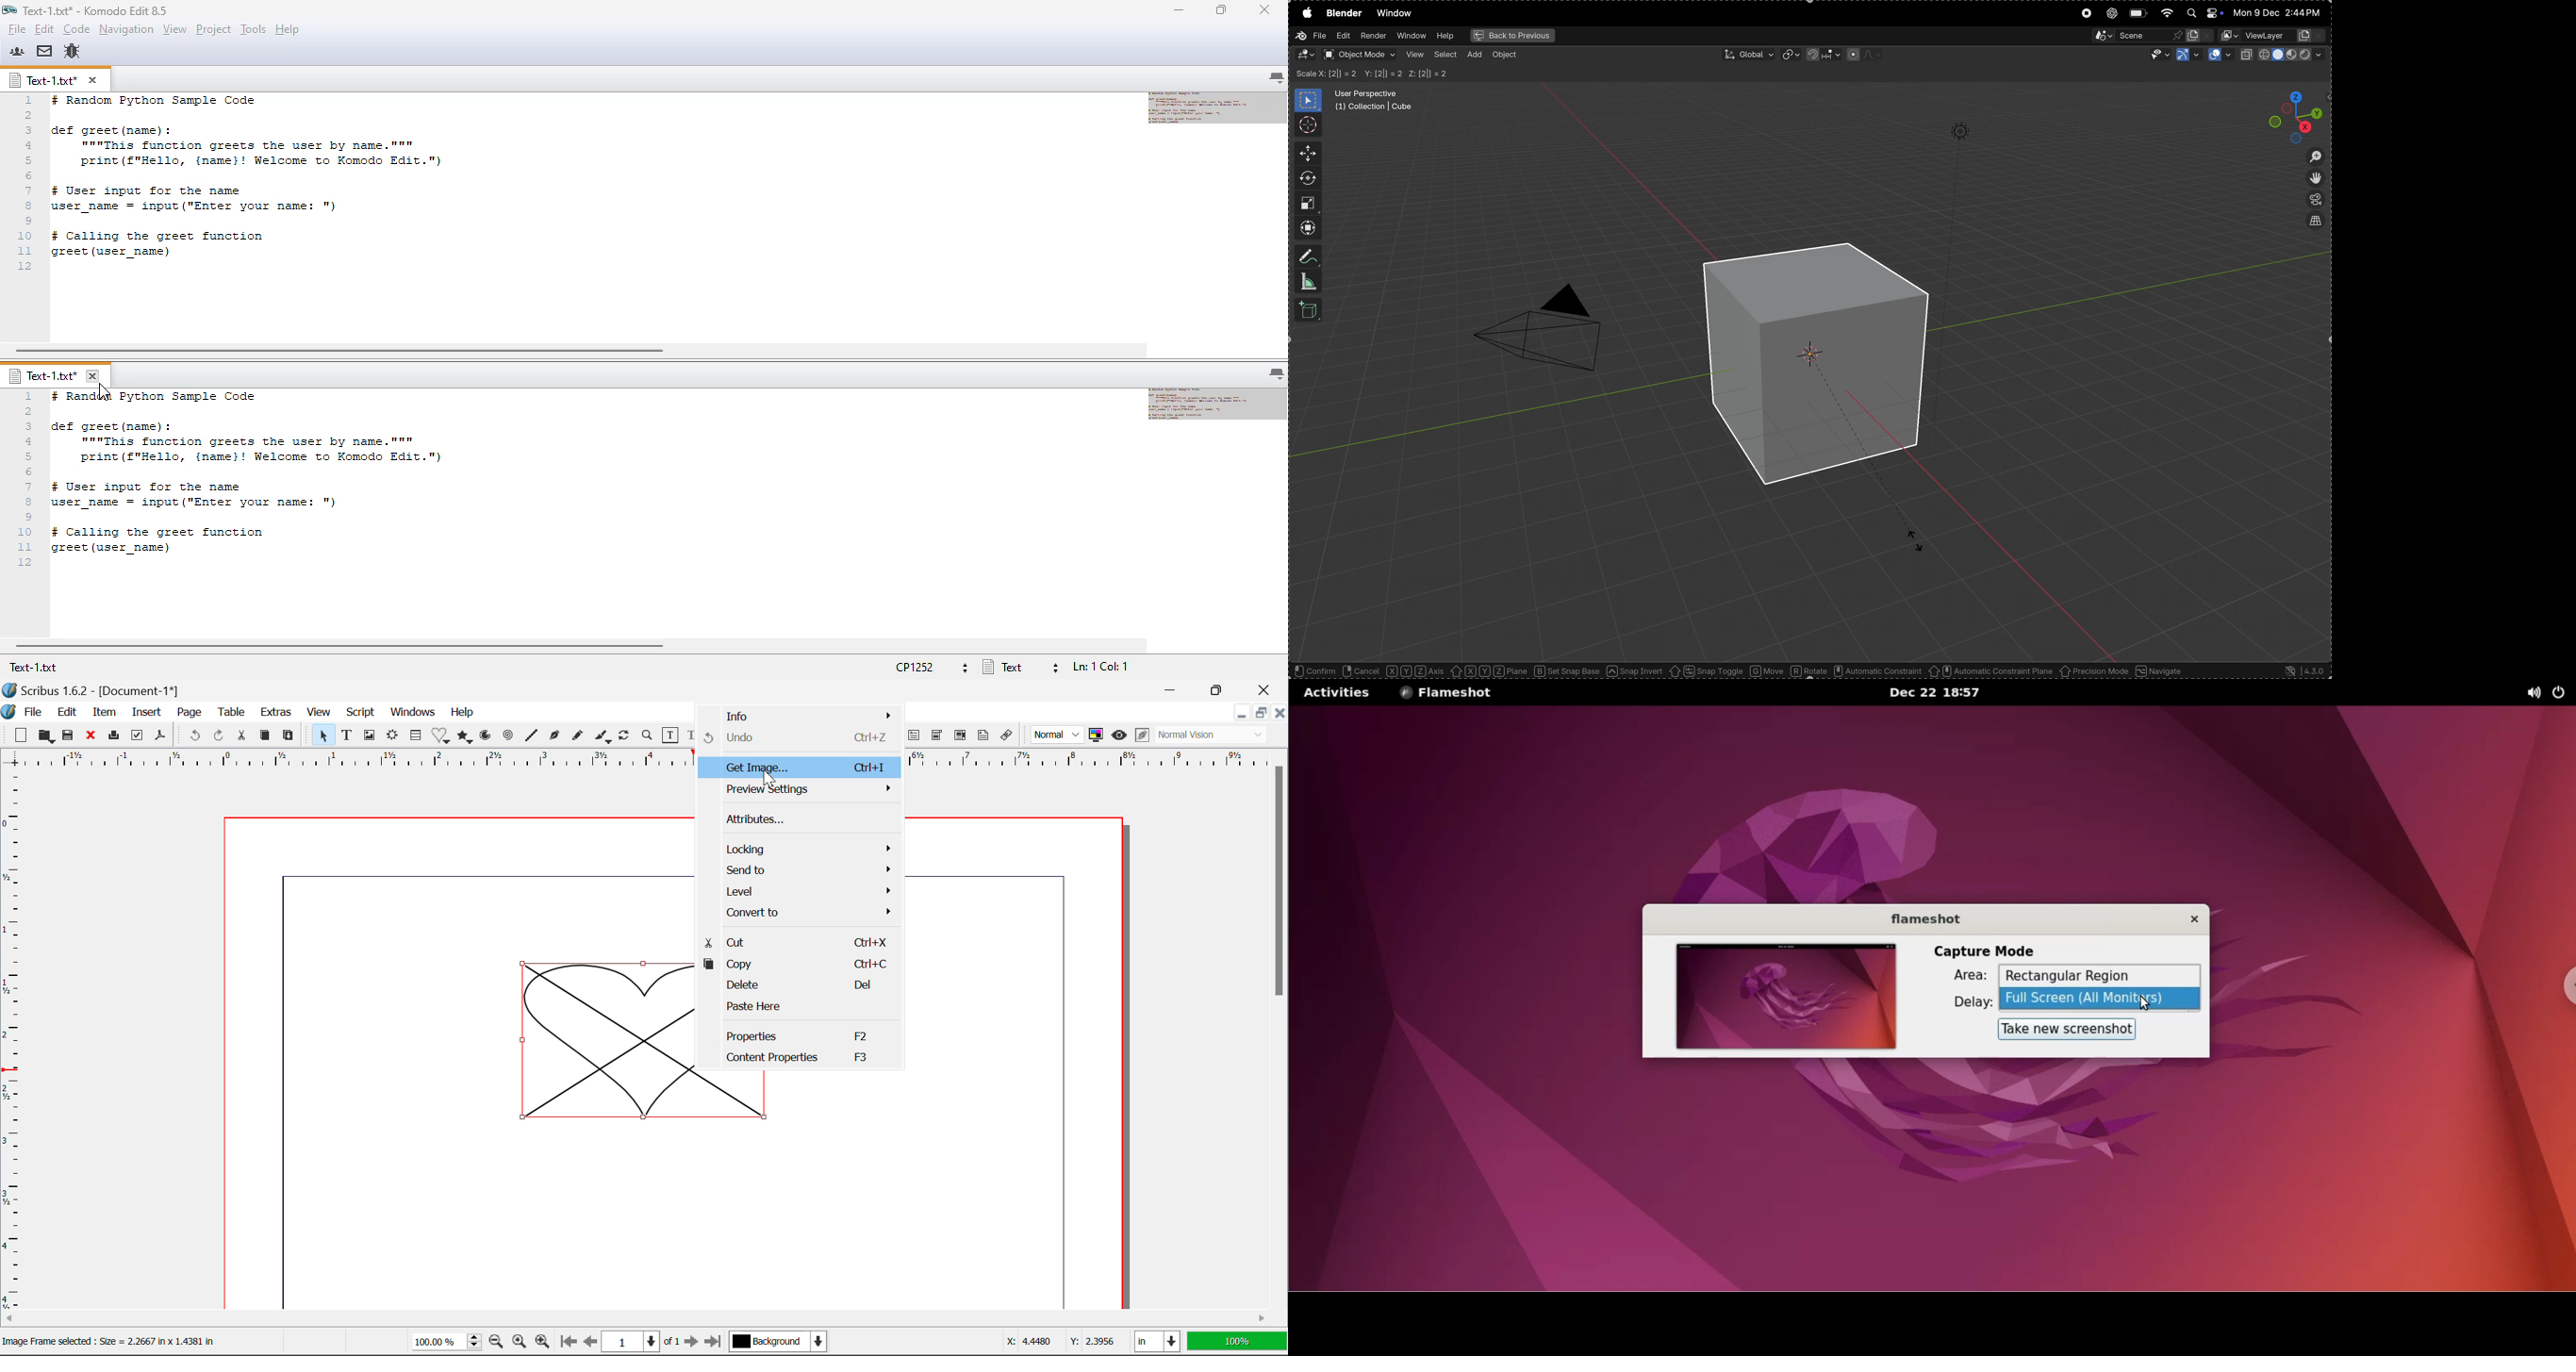  Describe the element at coordinates (72, 737) in the screenshot. I see `Save` at that location.